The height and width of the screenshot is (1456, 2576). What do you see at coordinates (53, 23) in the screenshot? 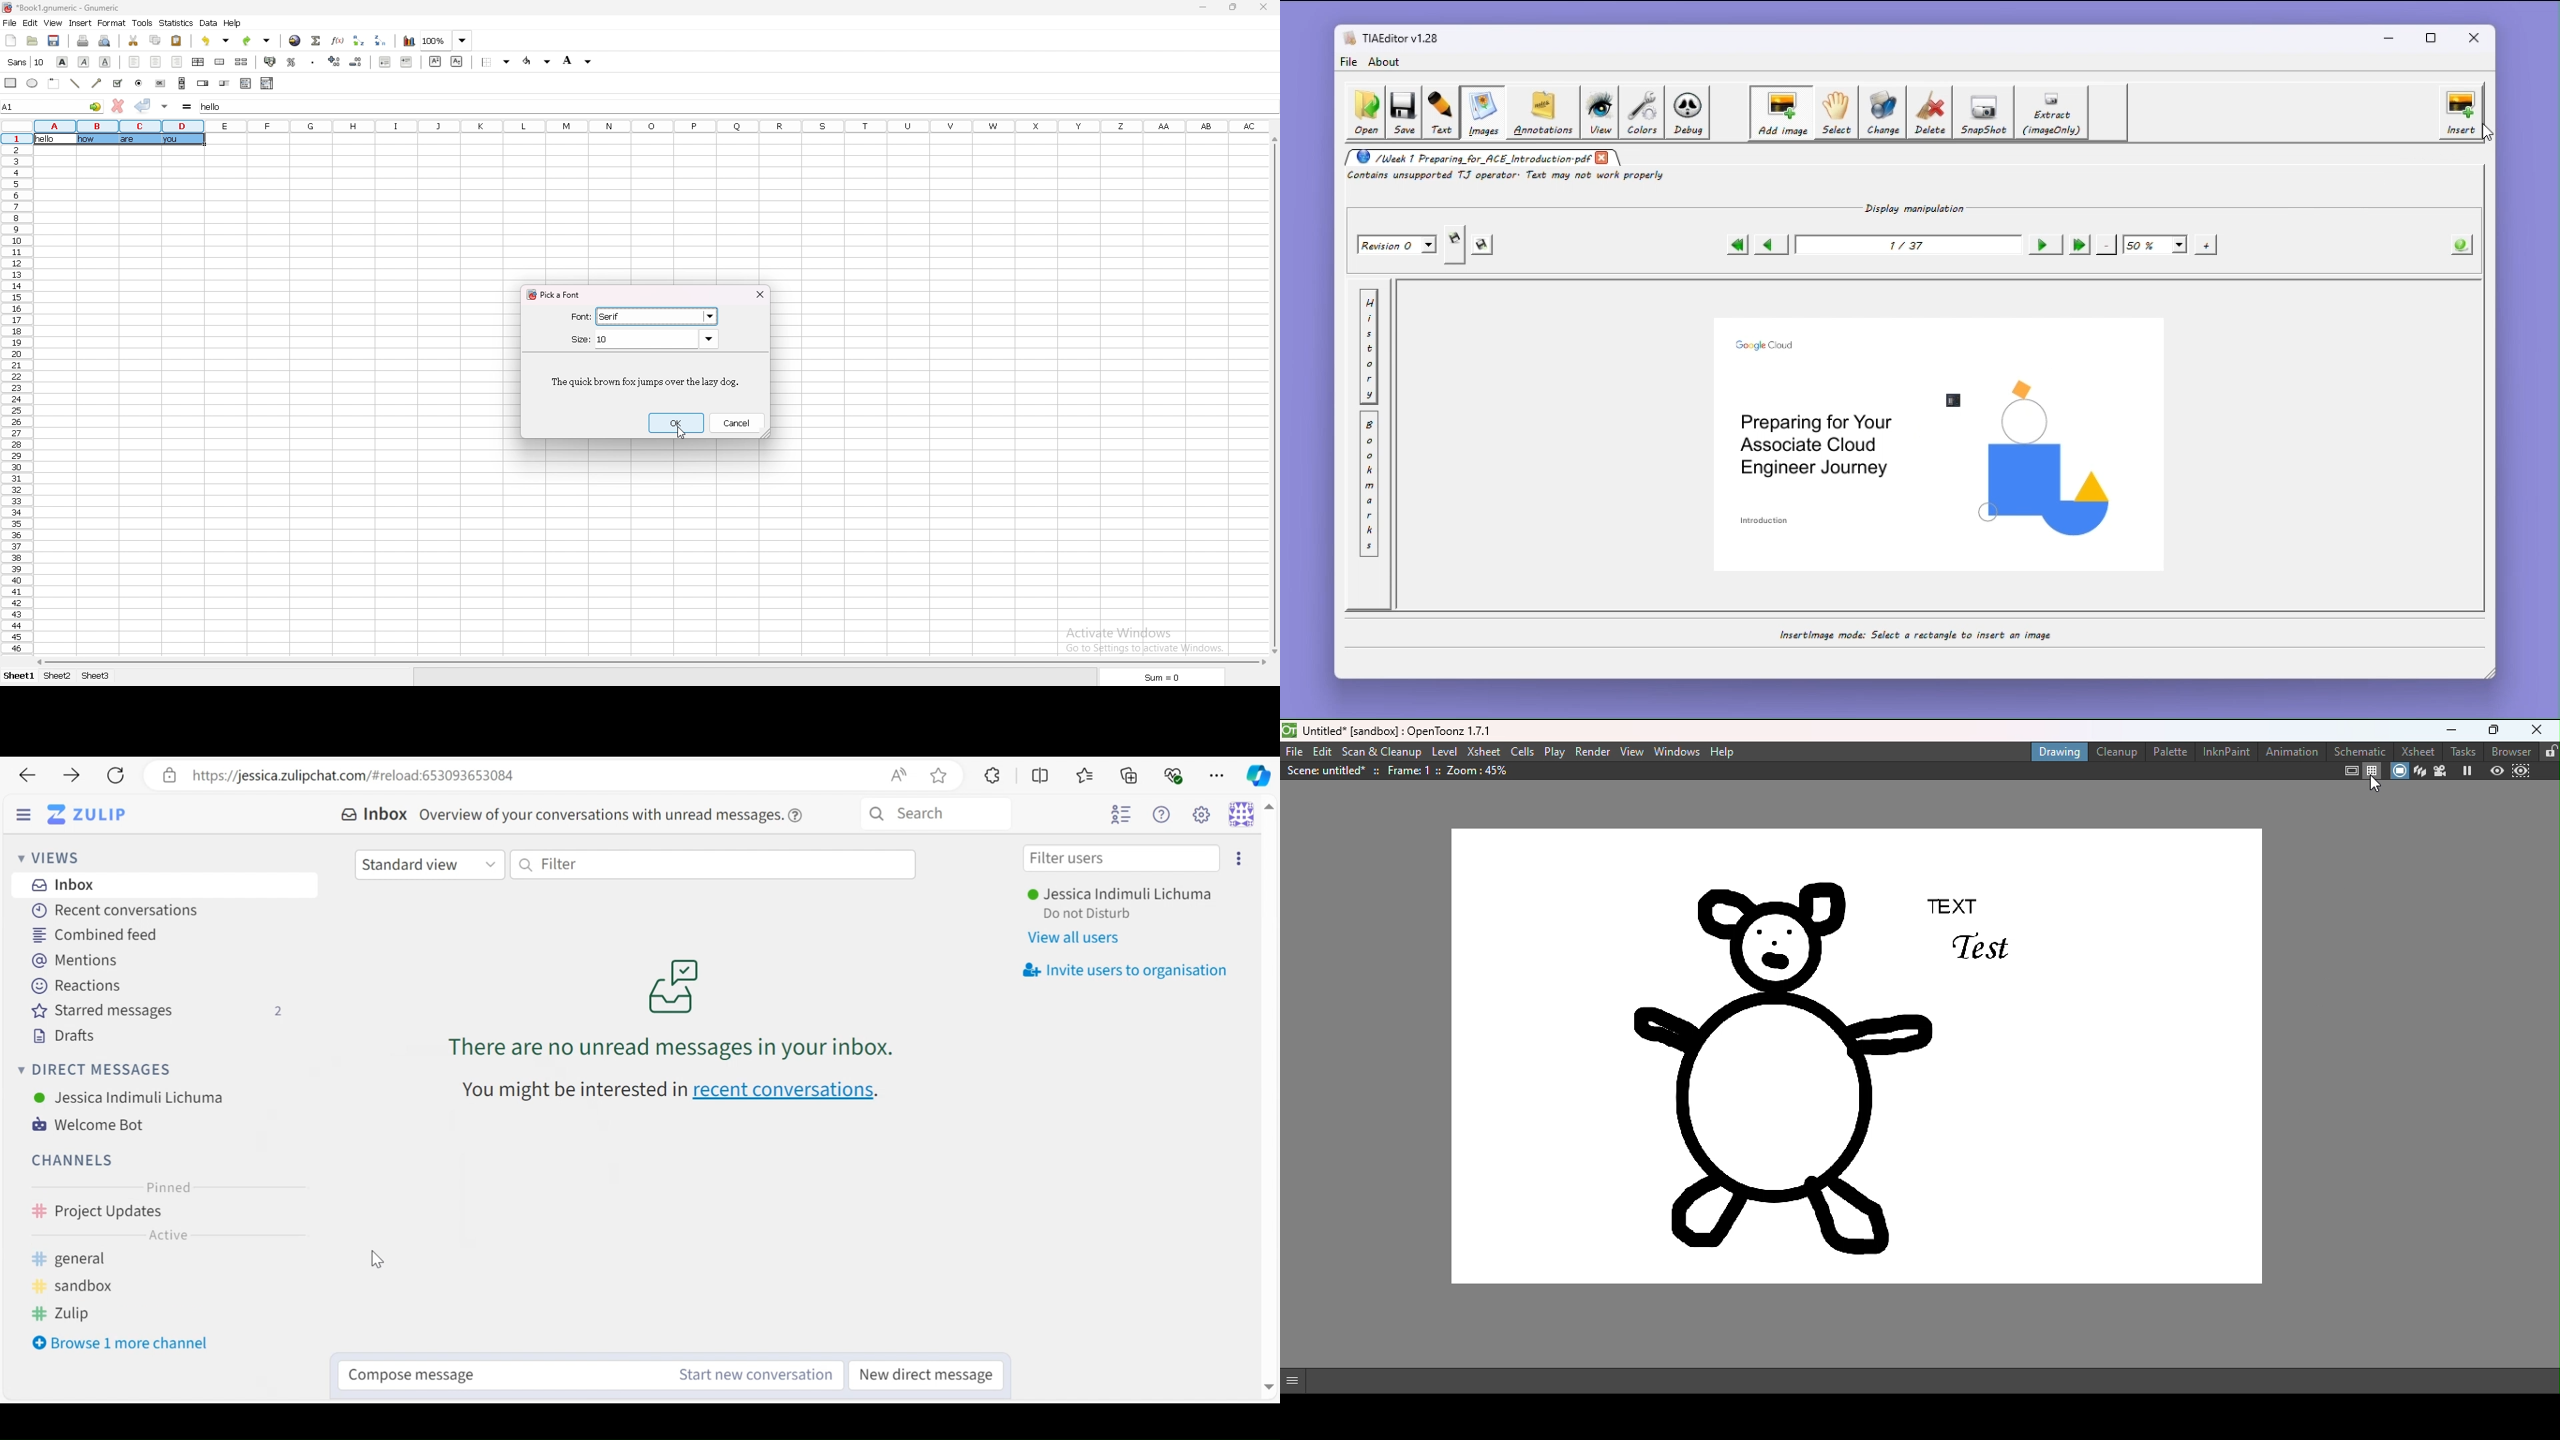
I see `view` at bounding box center [53, 23].